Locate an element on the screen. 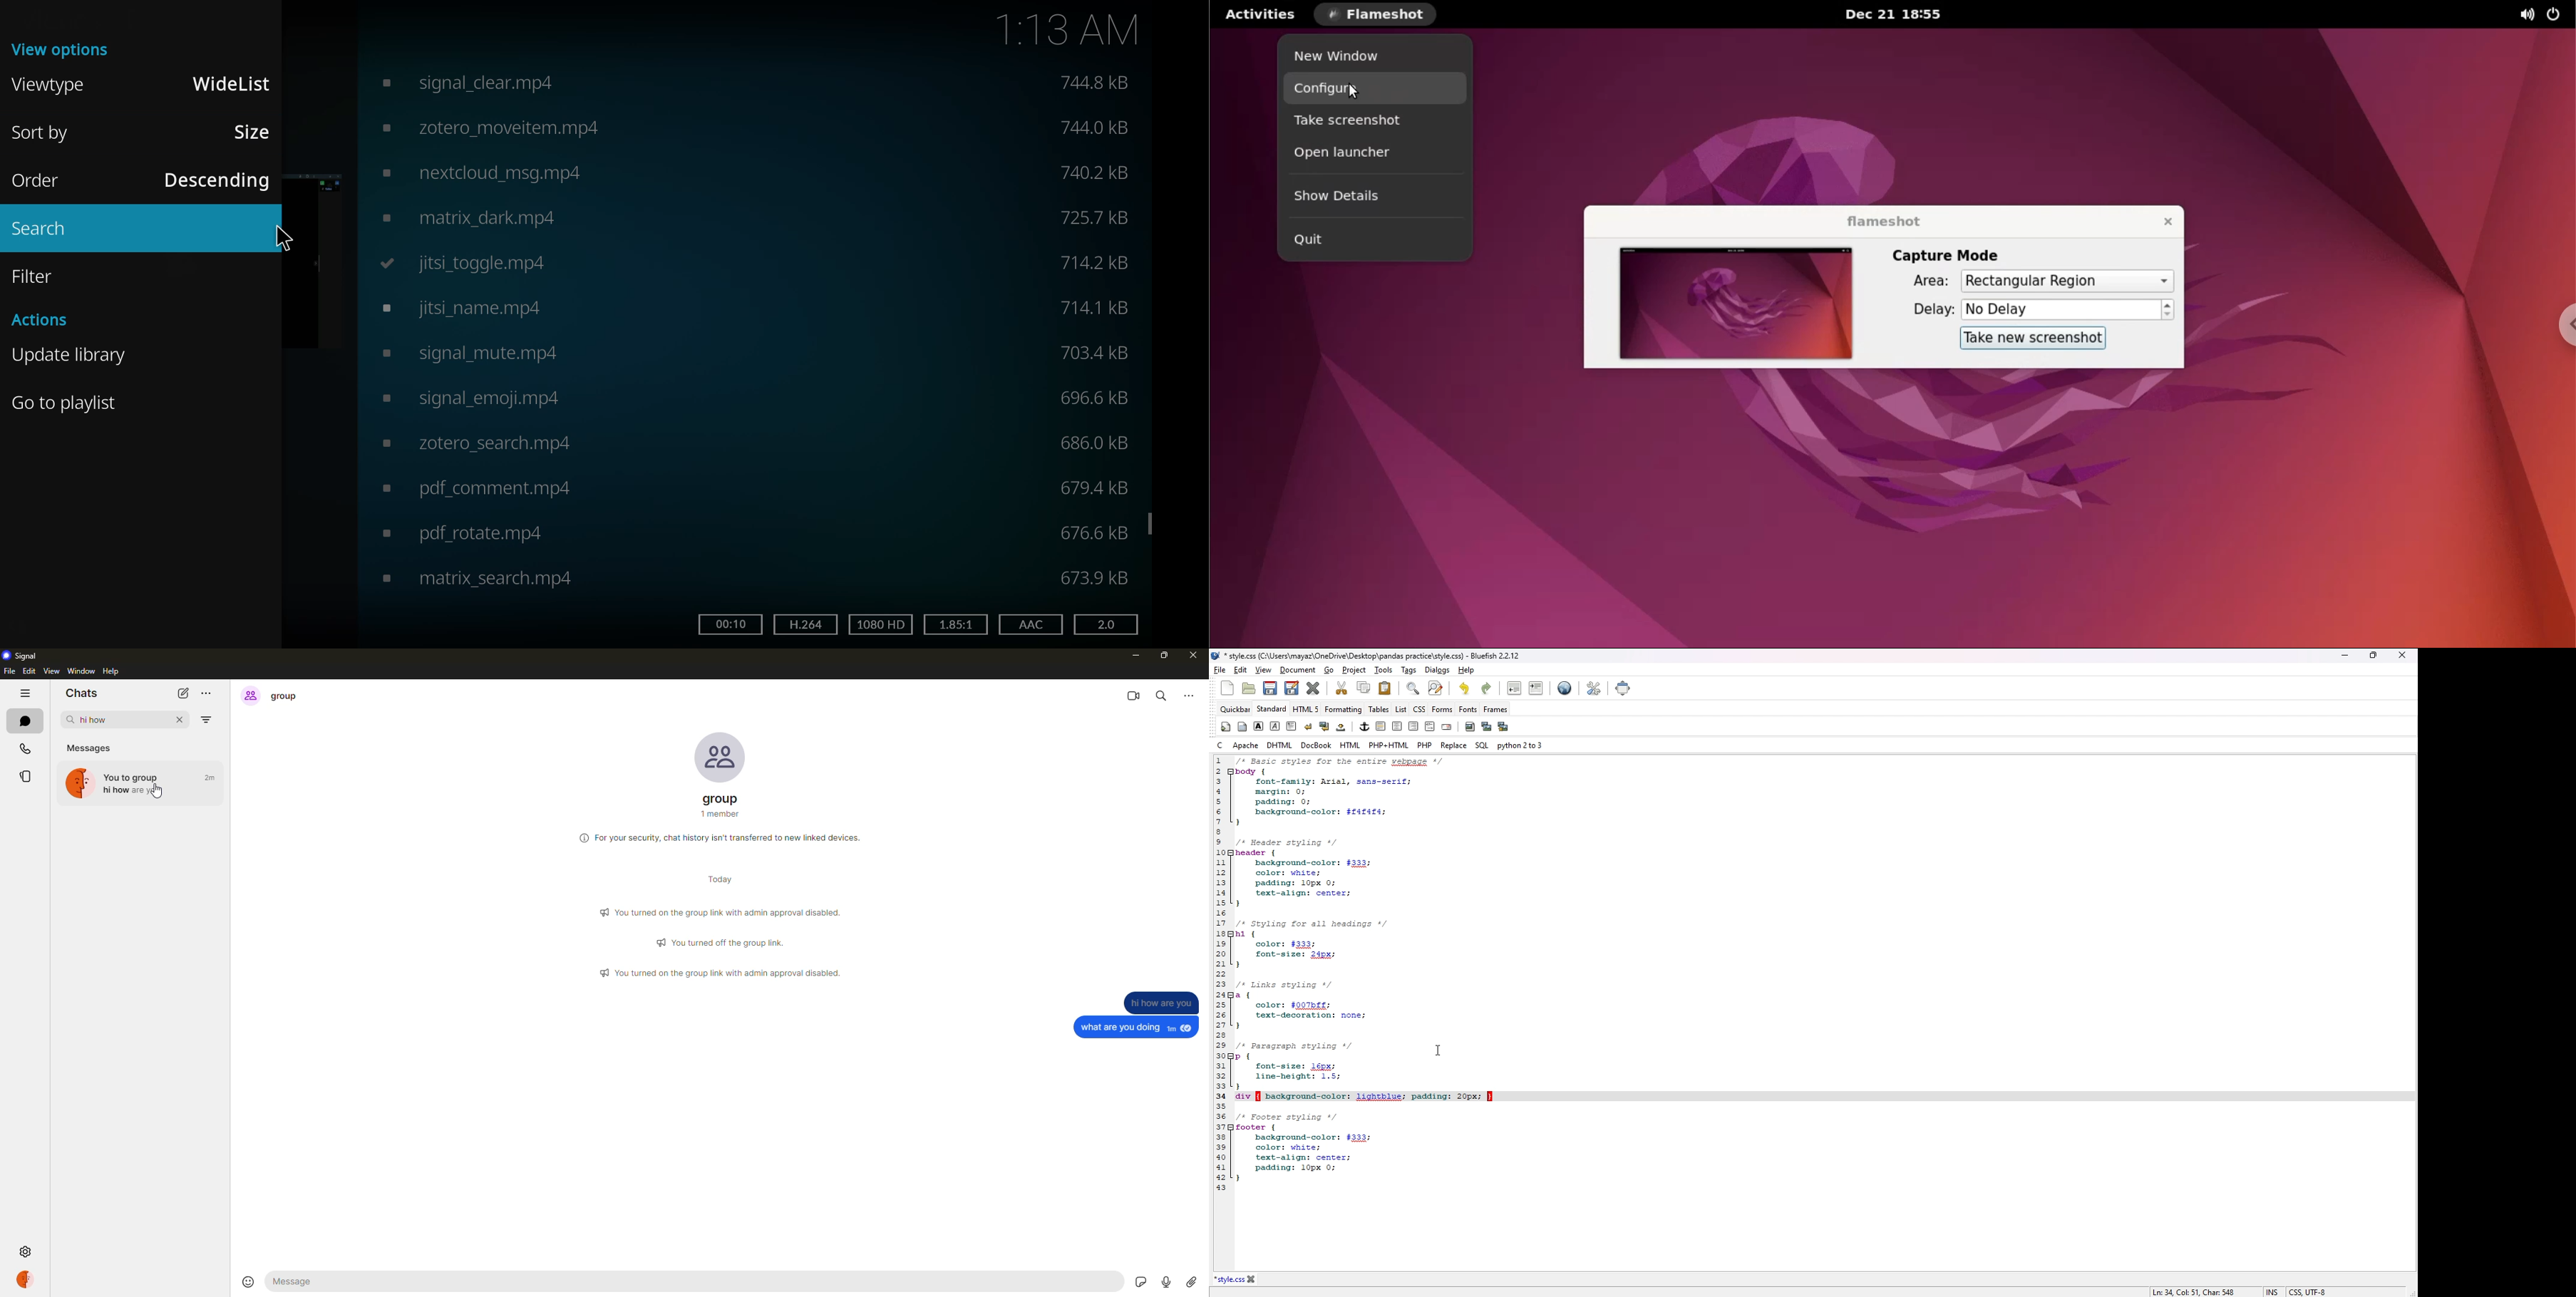 The width and height of the screenshot is (2576, 1316). capture mode is located at coordinates (1941, 256).